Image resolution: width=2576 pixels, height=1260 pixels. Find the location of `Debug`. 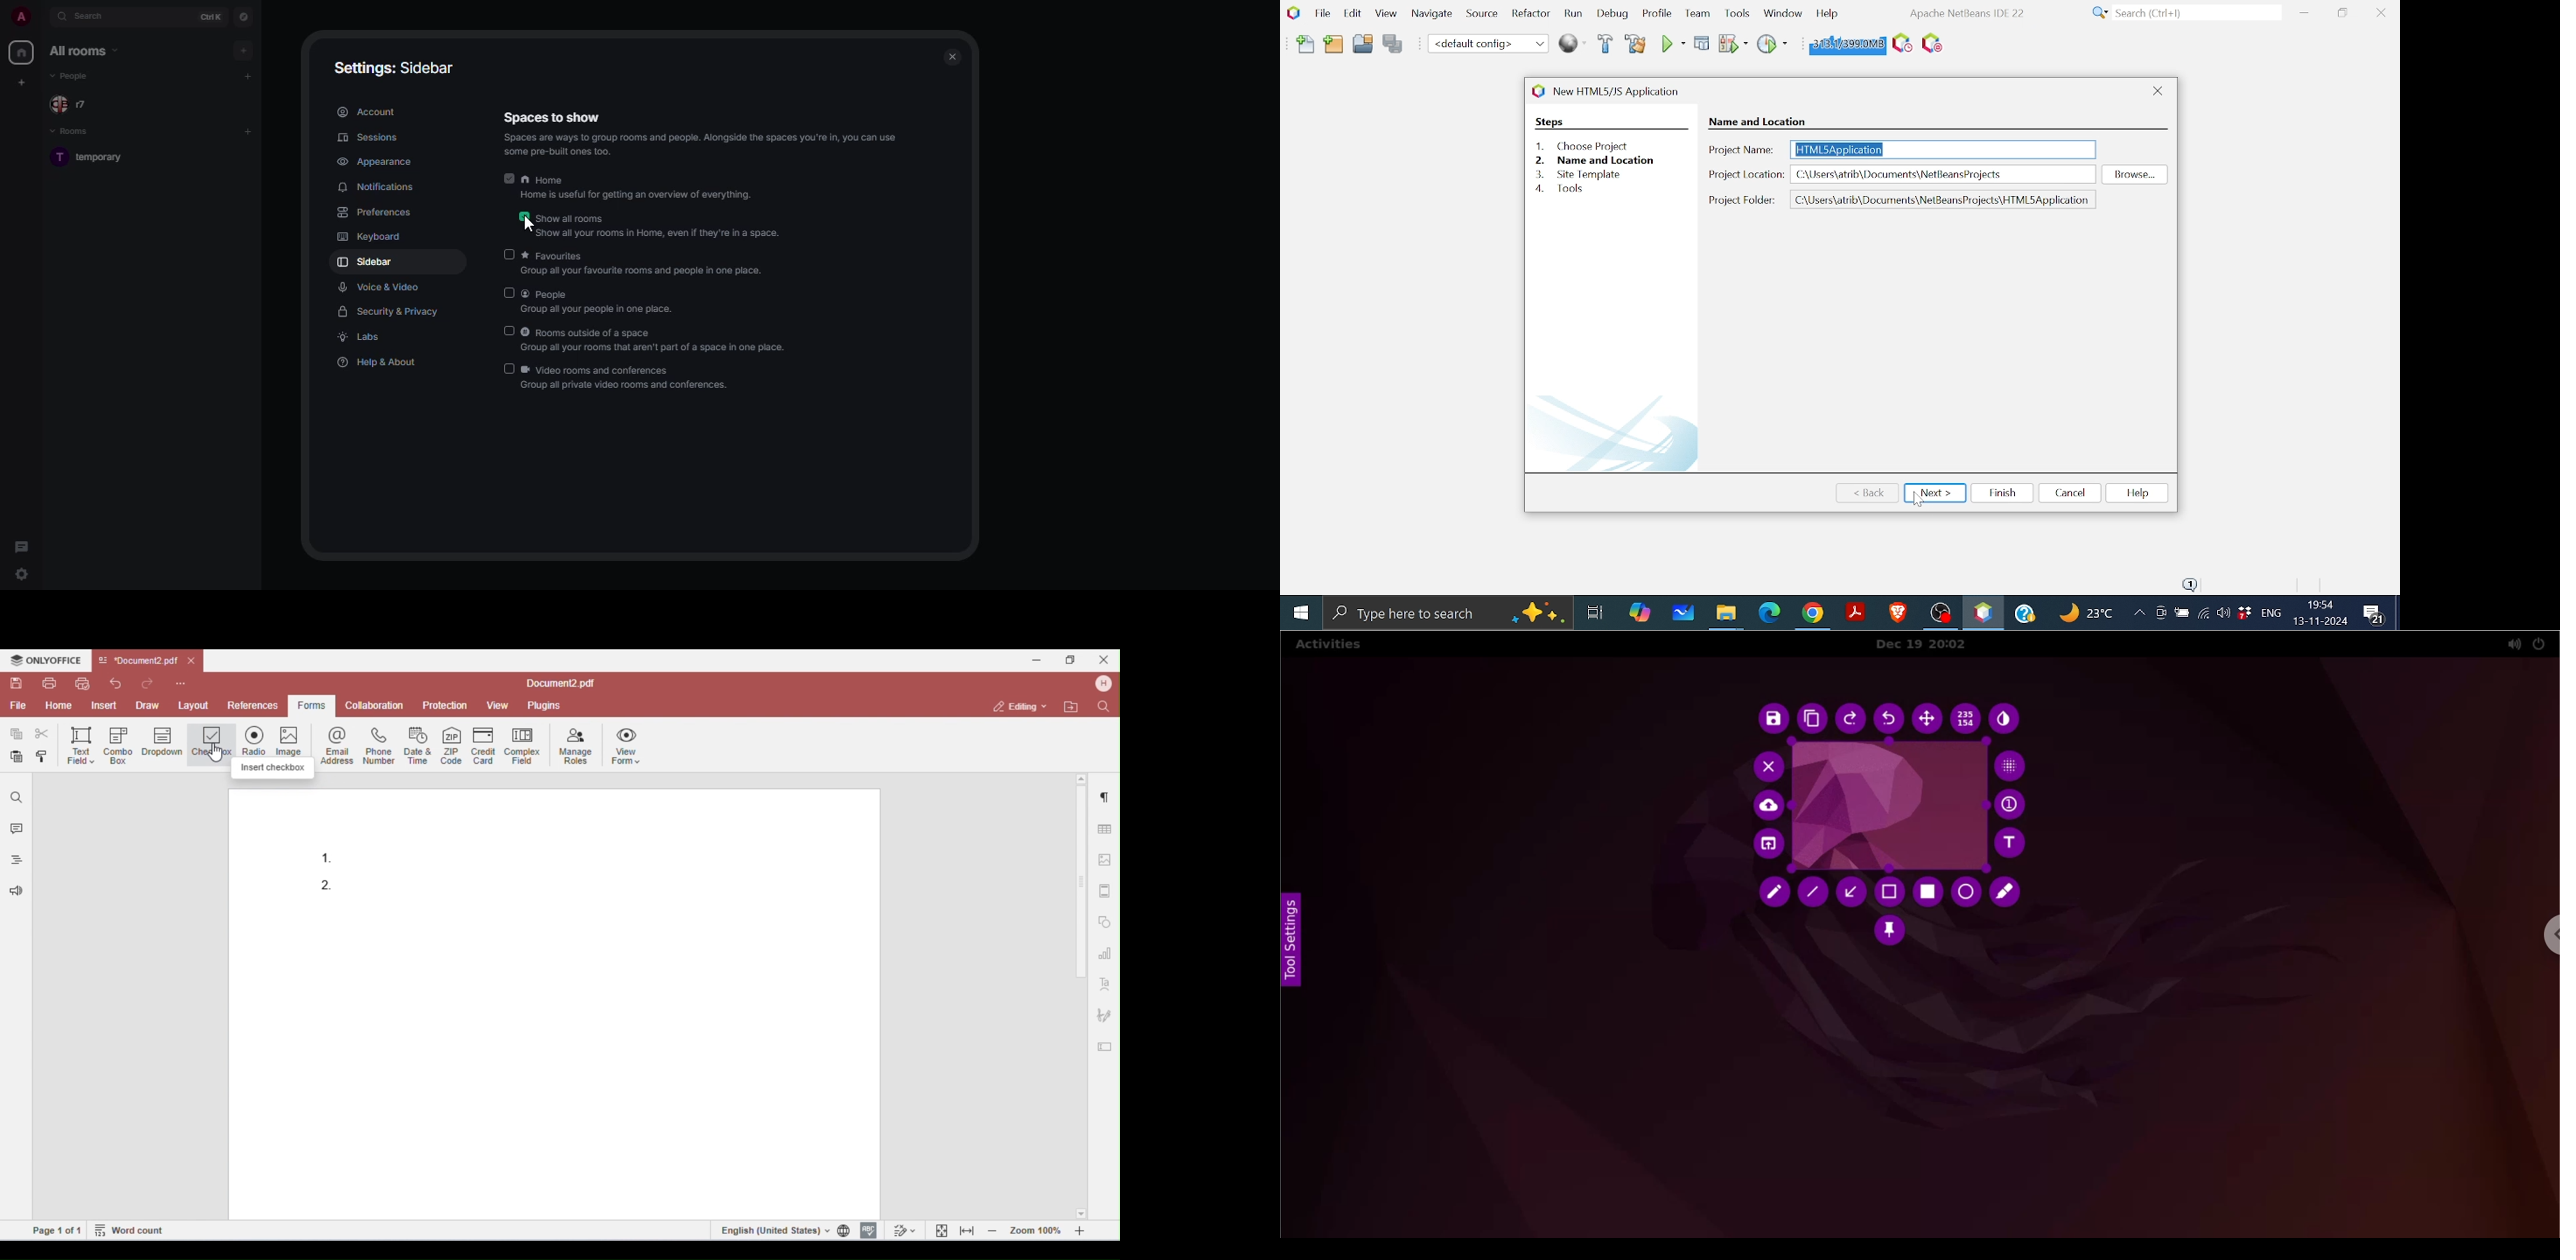

Debug is located at coordinates (1613, 14).